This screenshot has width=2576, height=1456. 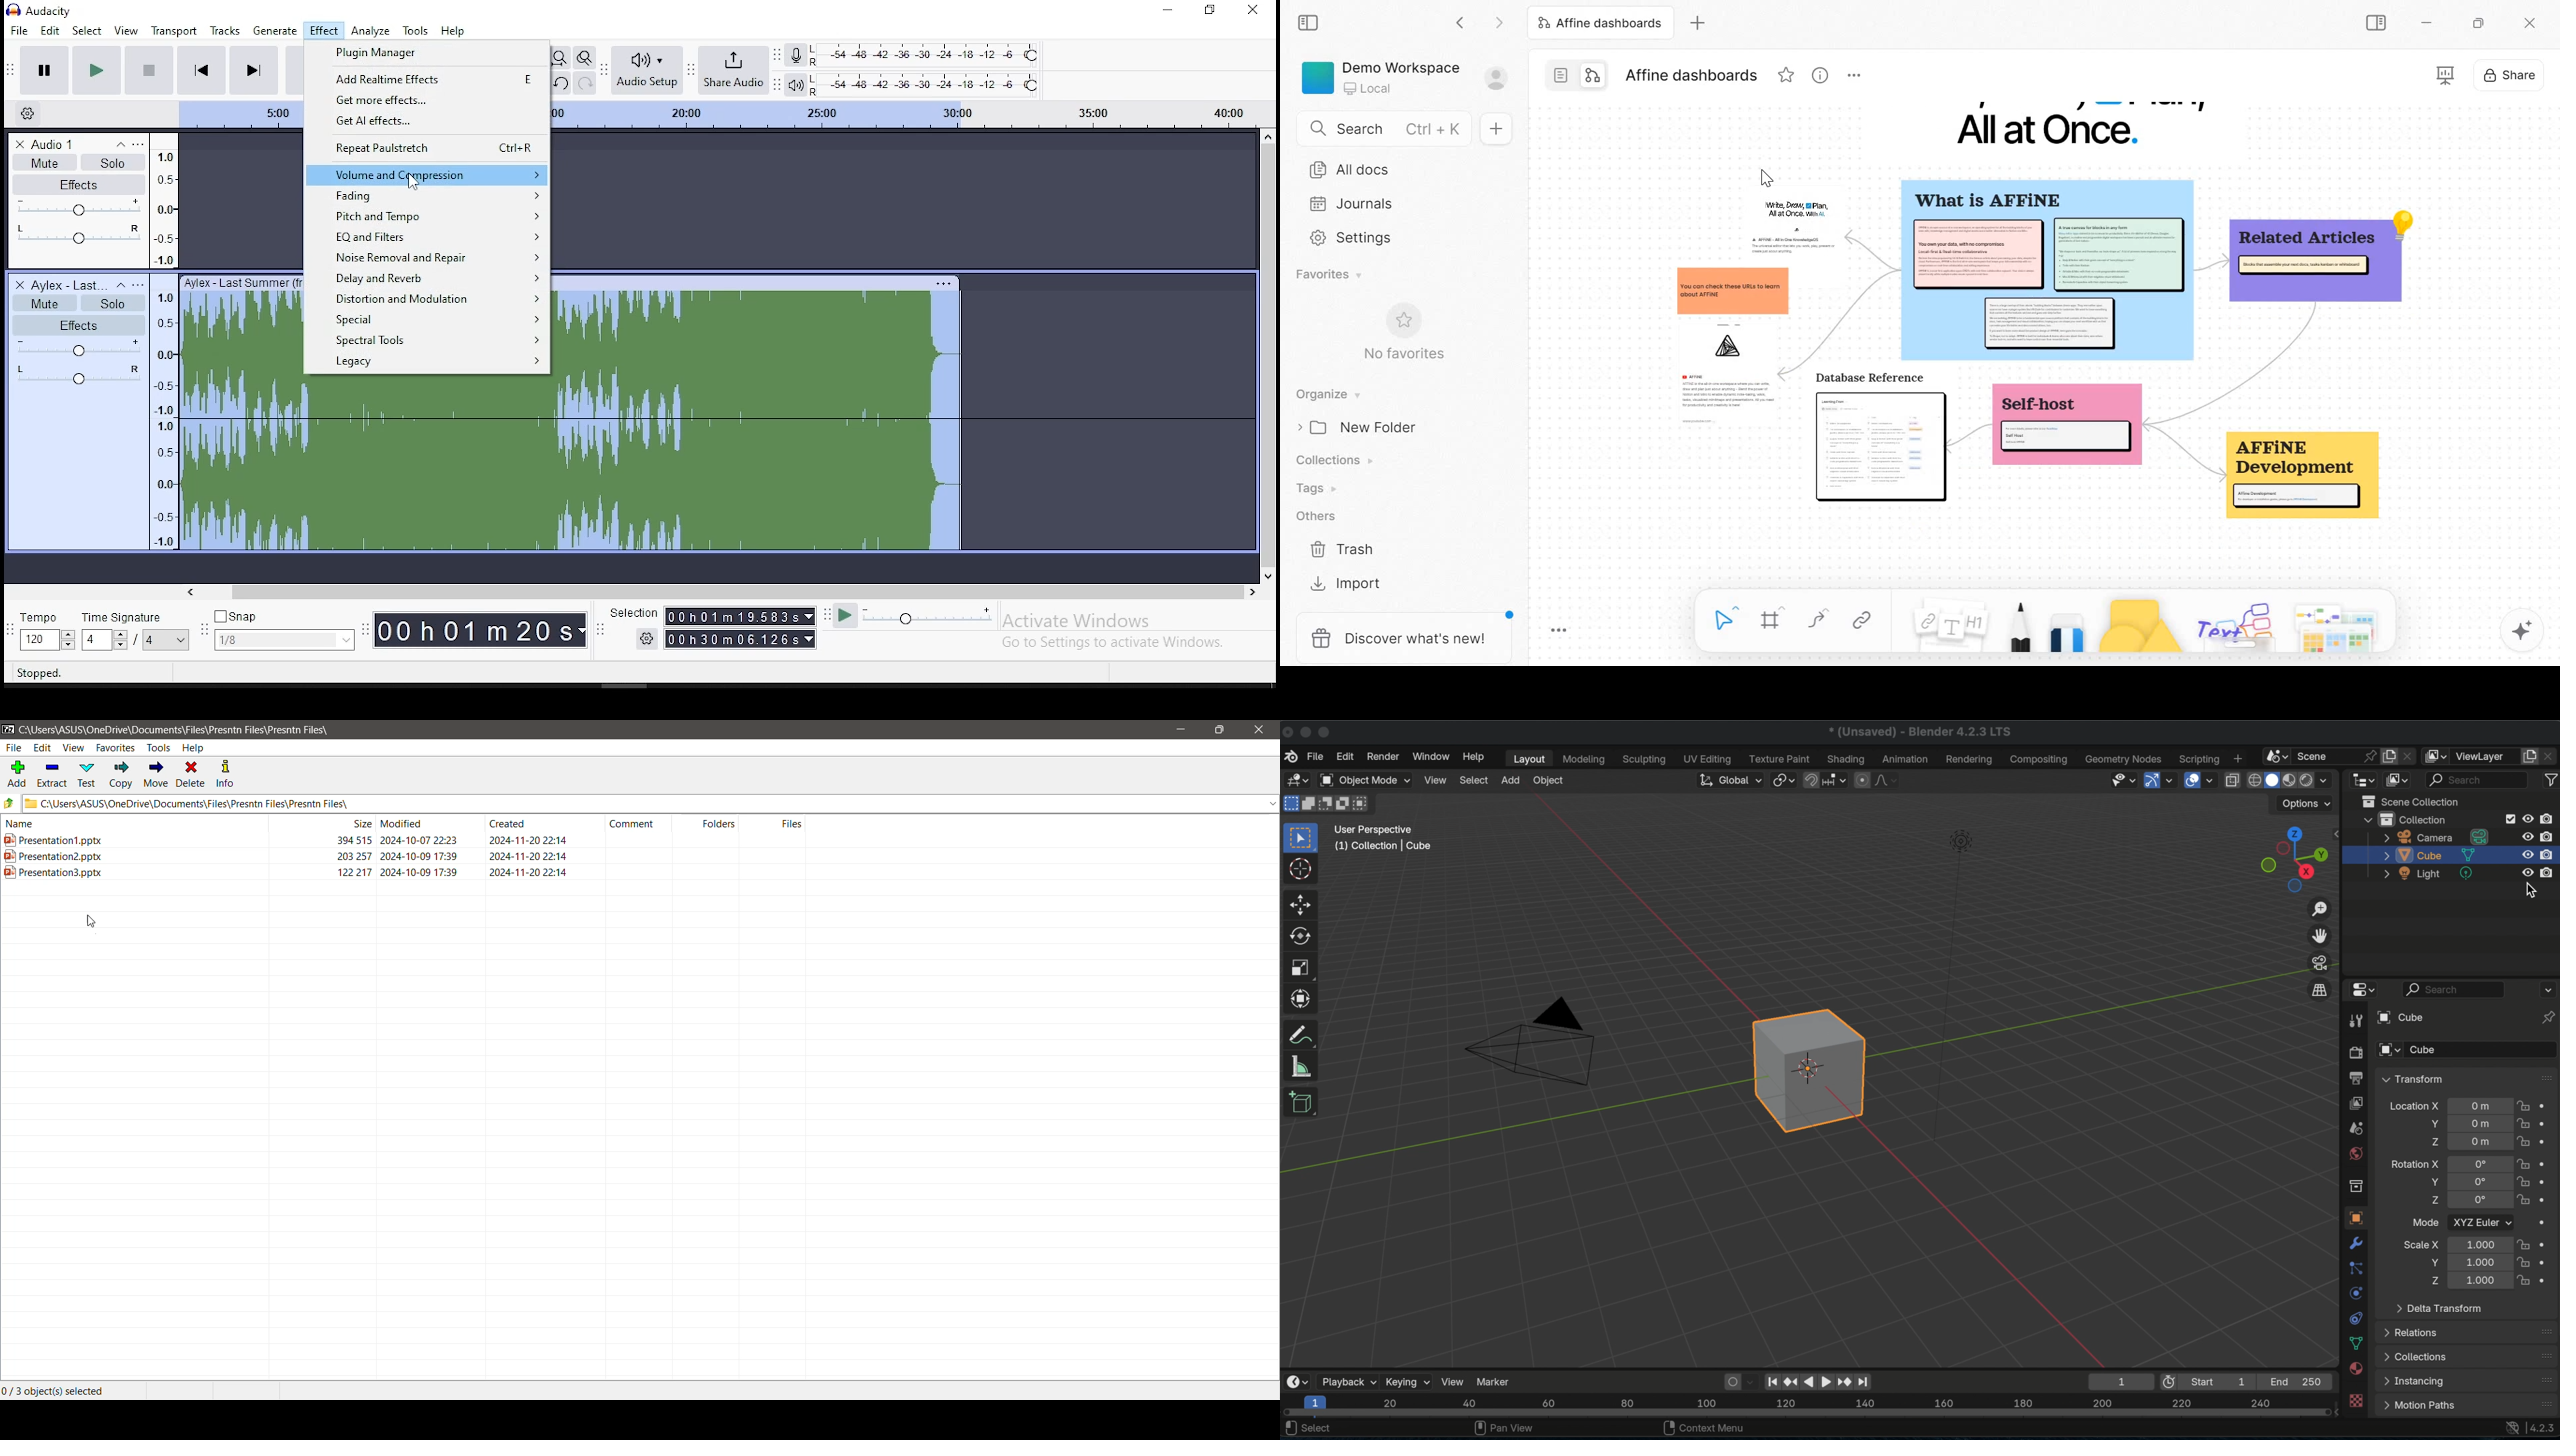 What do you see at coordinates (157, 775) in the screenshot?
I see `Move` at bounding box center [157, 775].